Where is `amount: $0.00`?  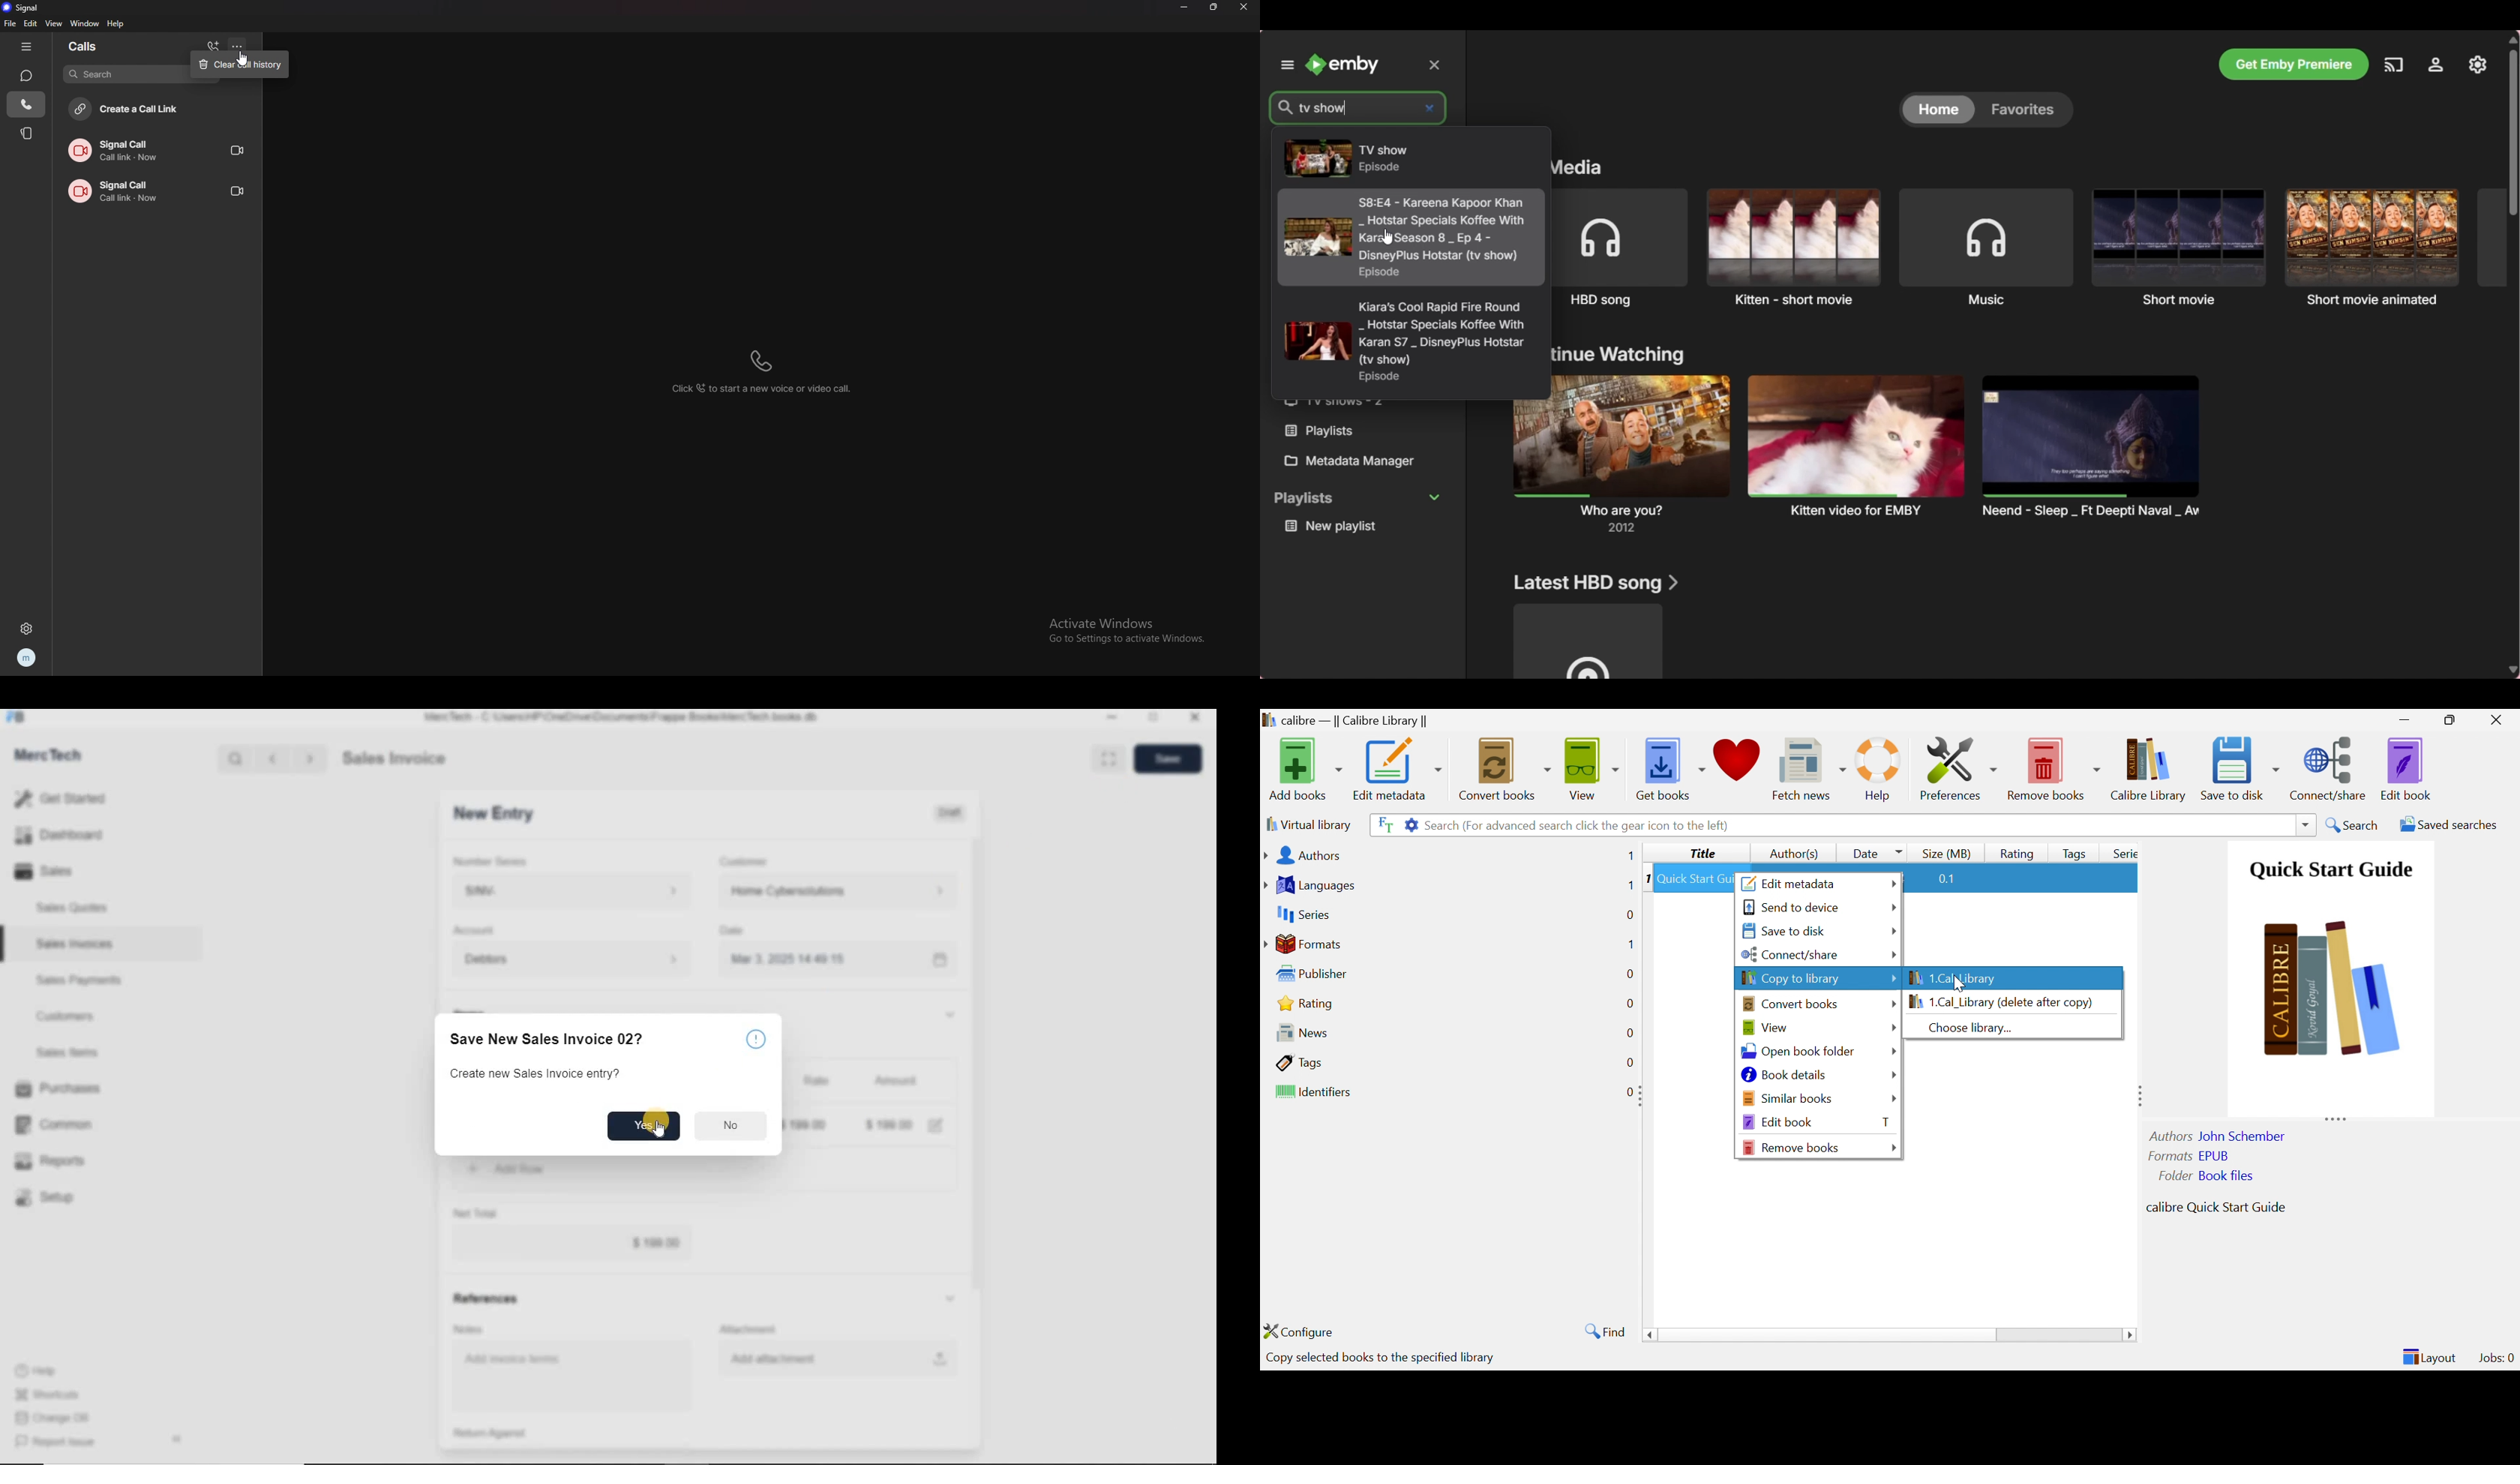
amount: $0.00 is located at coordinates (890, 1124).